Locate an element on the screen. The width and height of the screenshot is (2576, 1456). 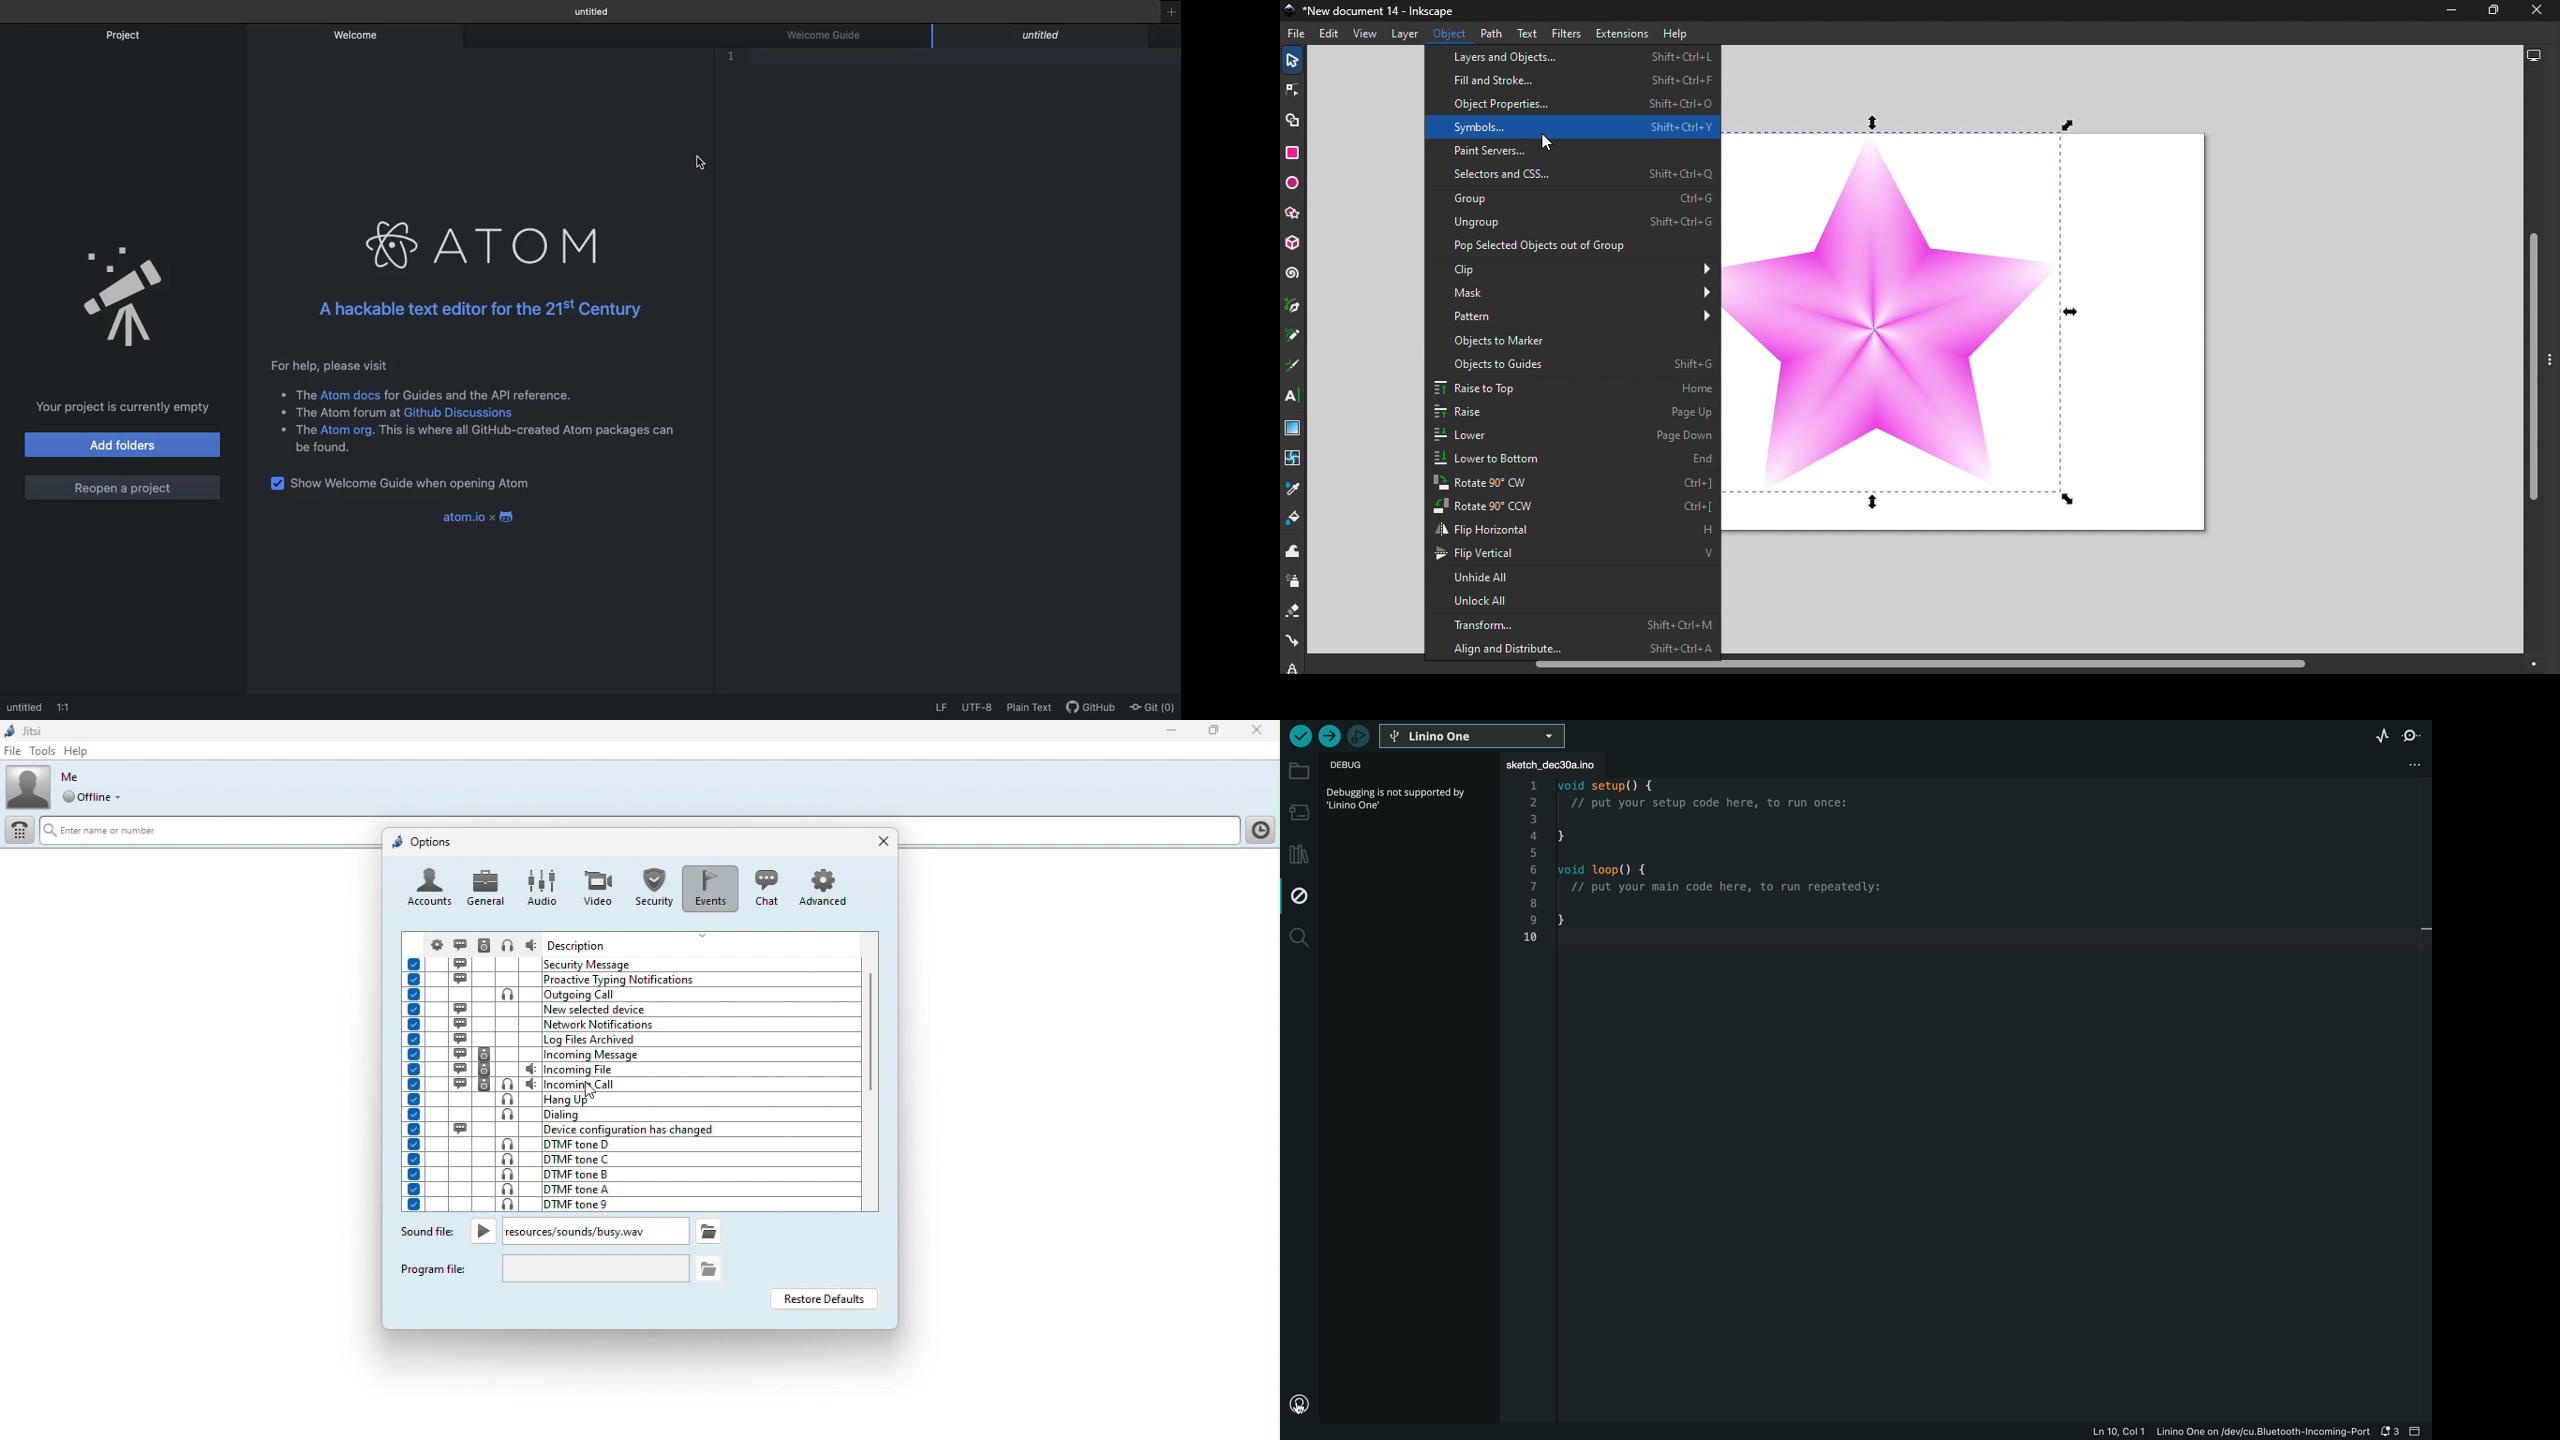
Path is located at coordinates (1490, 32).